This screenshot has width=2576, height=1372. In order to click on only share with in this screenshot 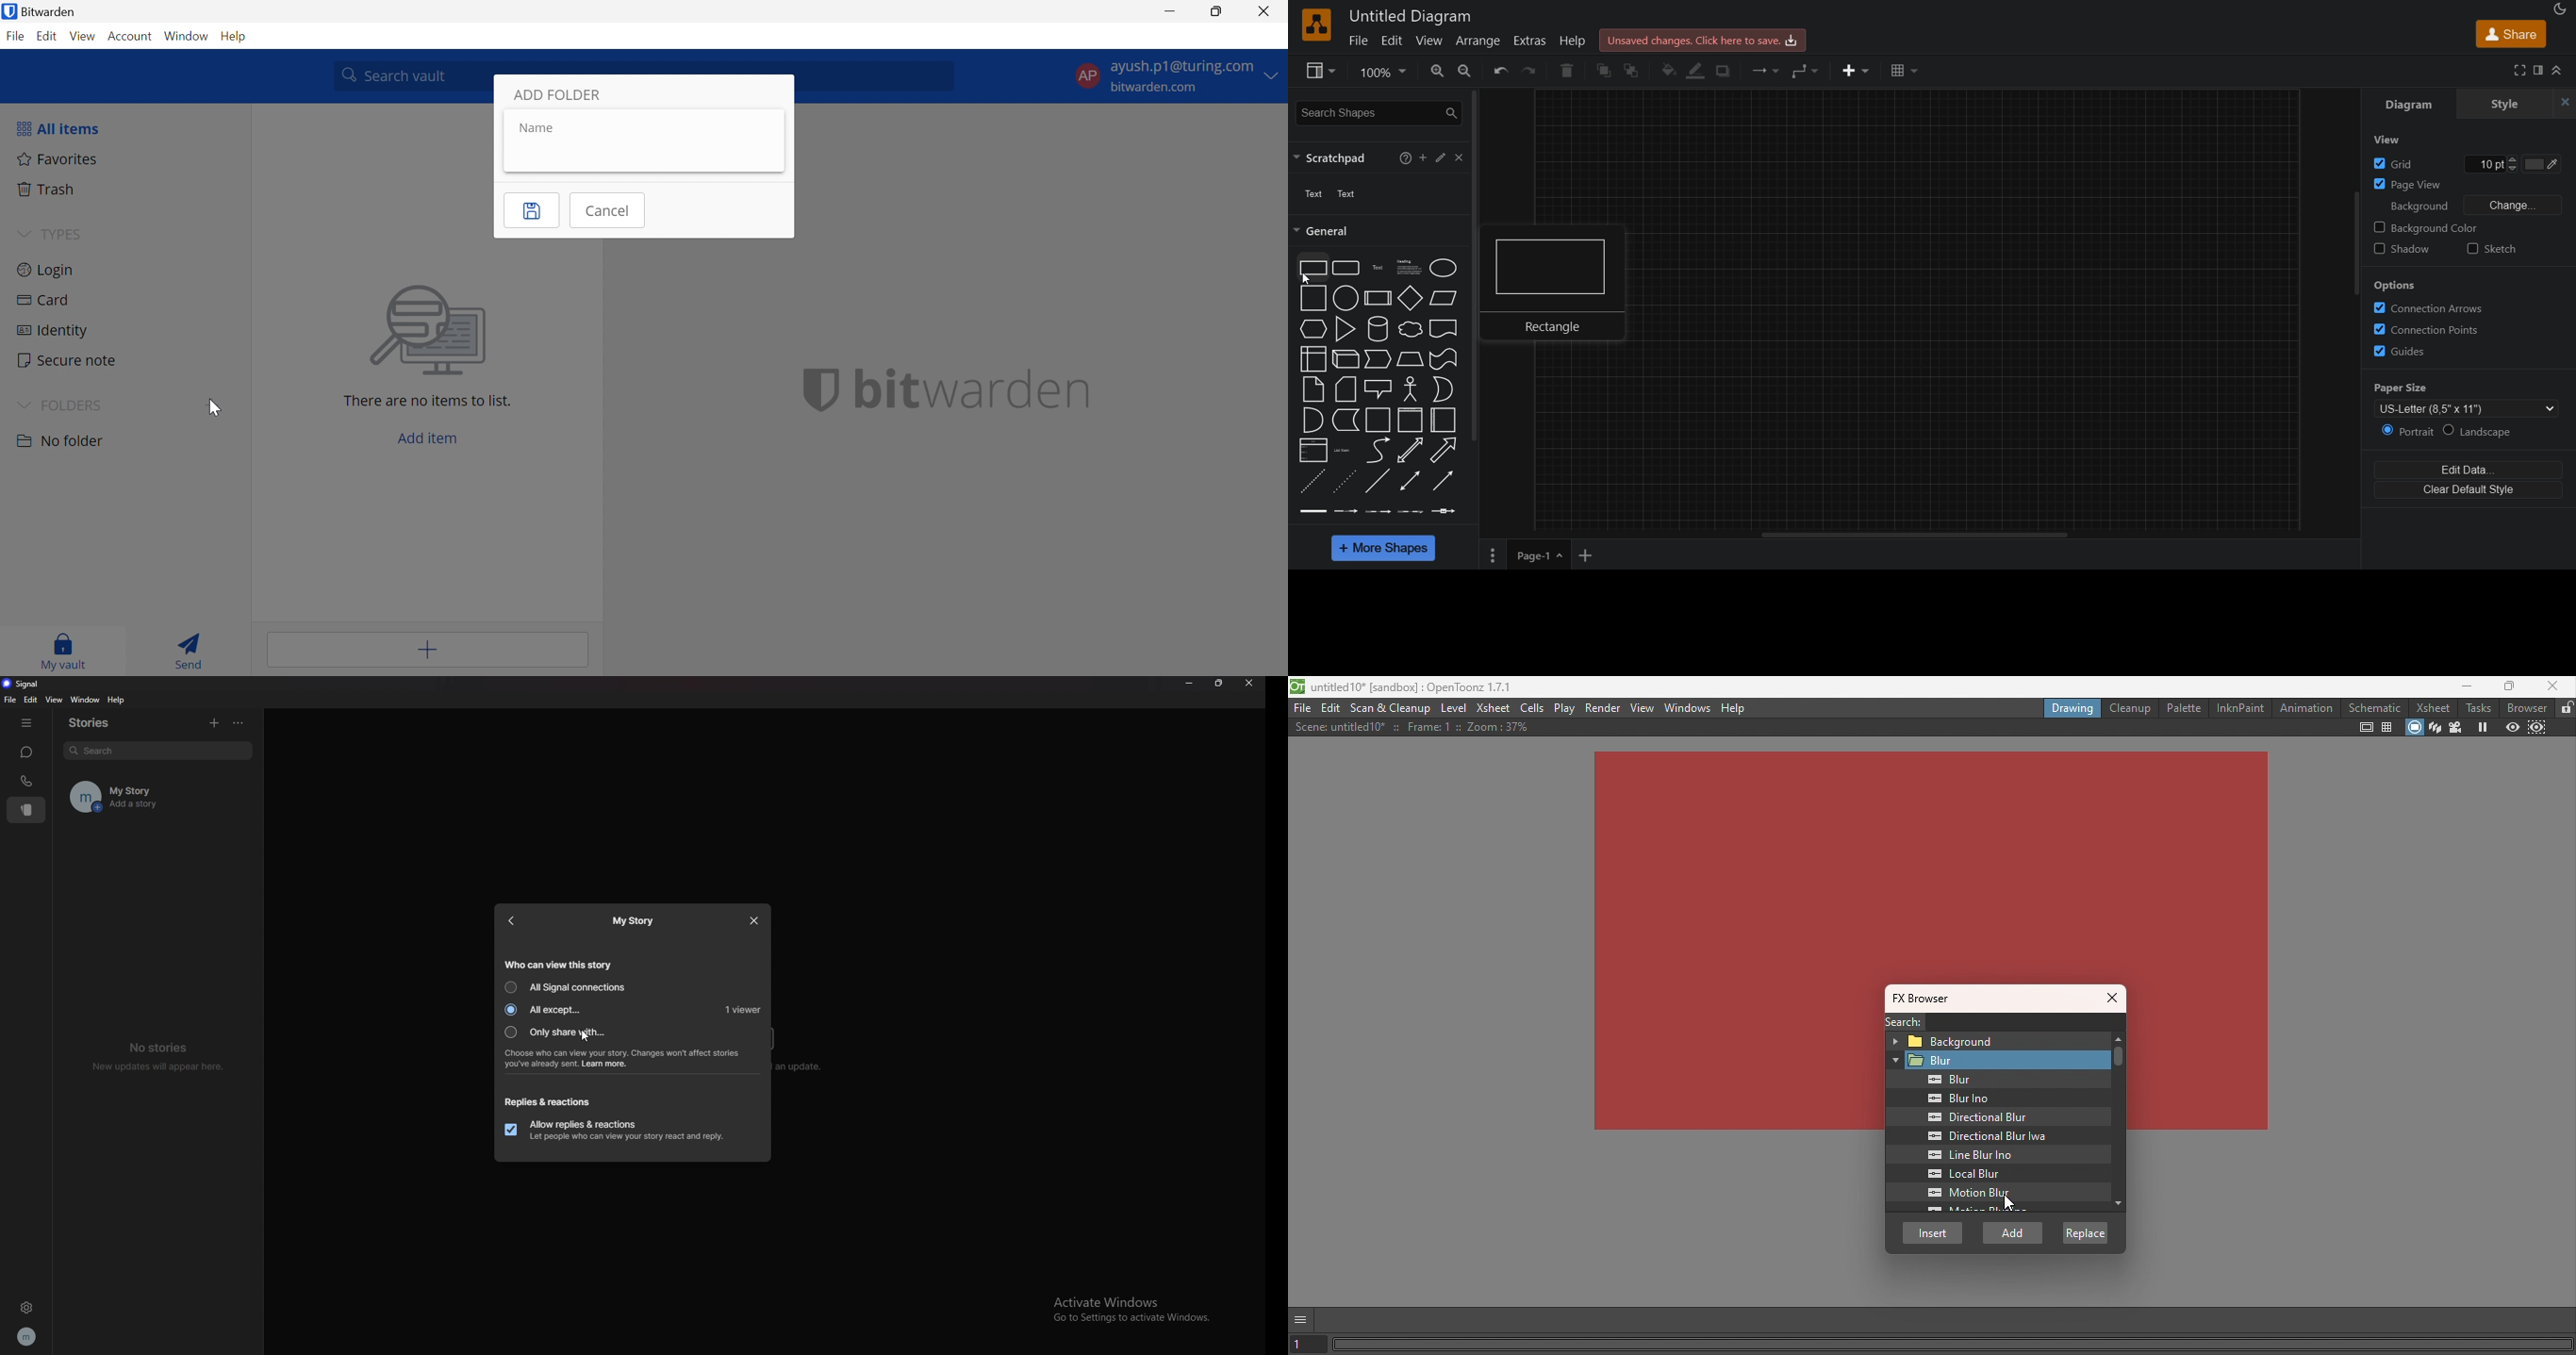, I will do `click(564, 1032)`.